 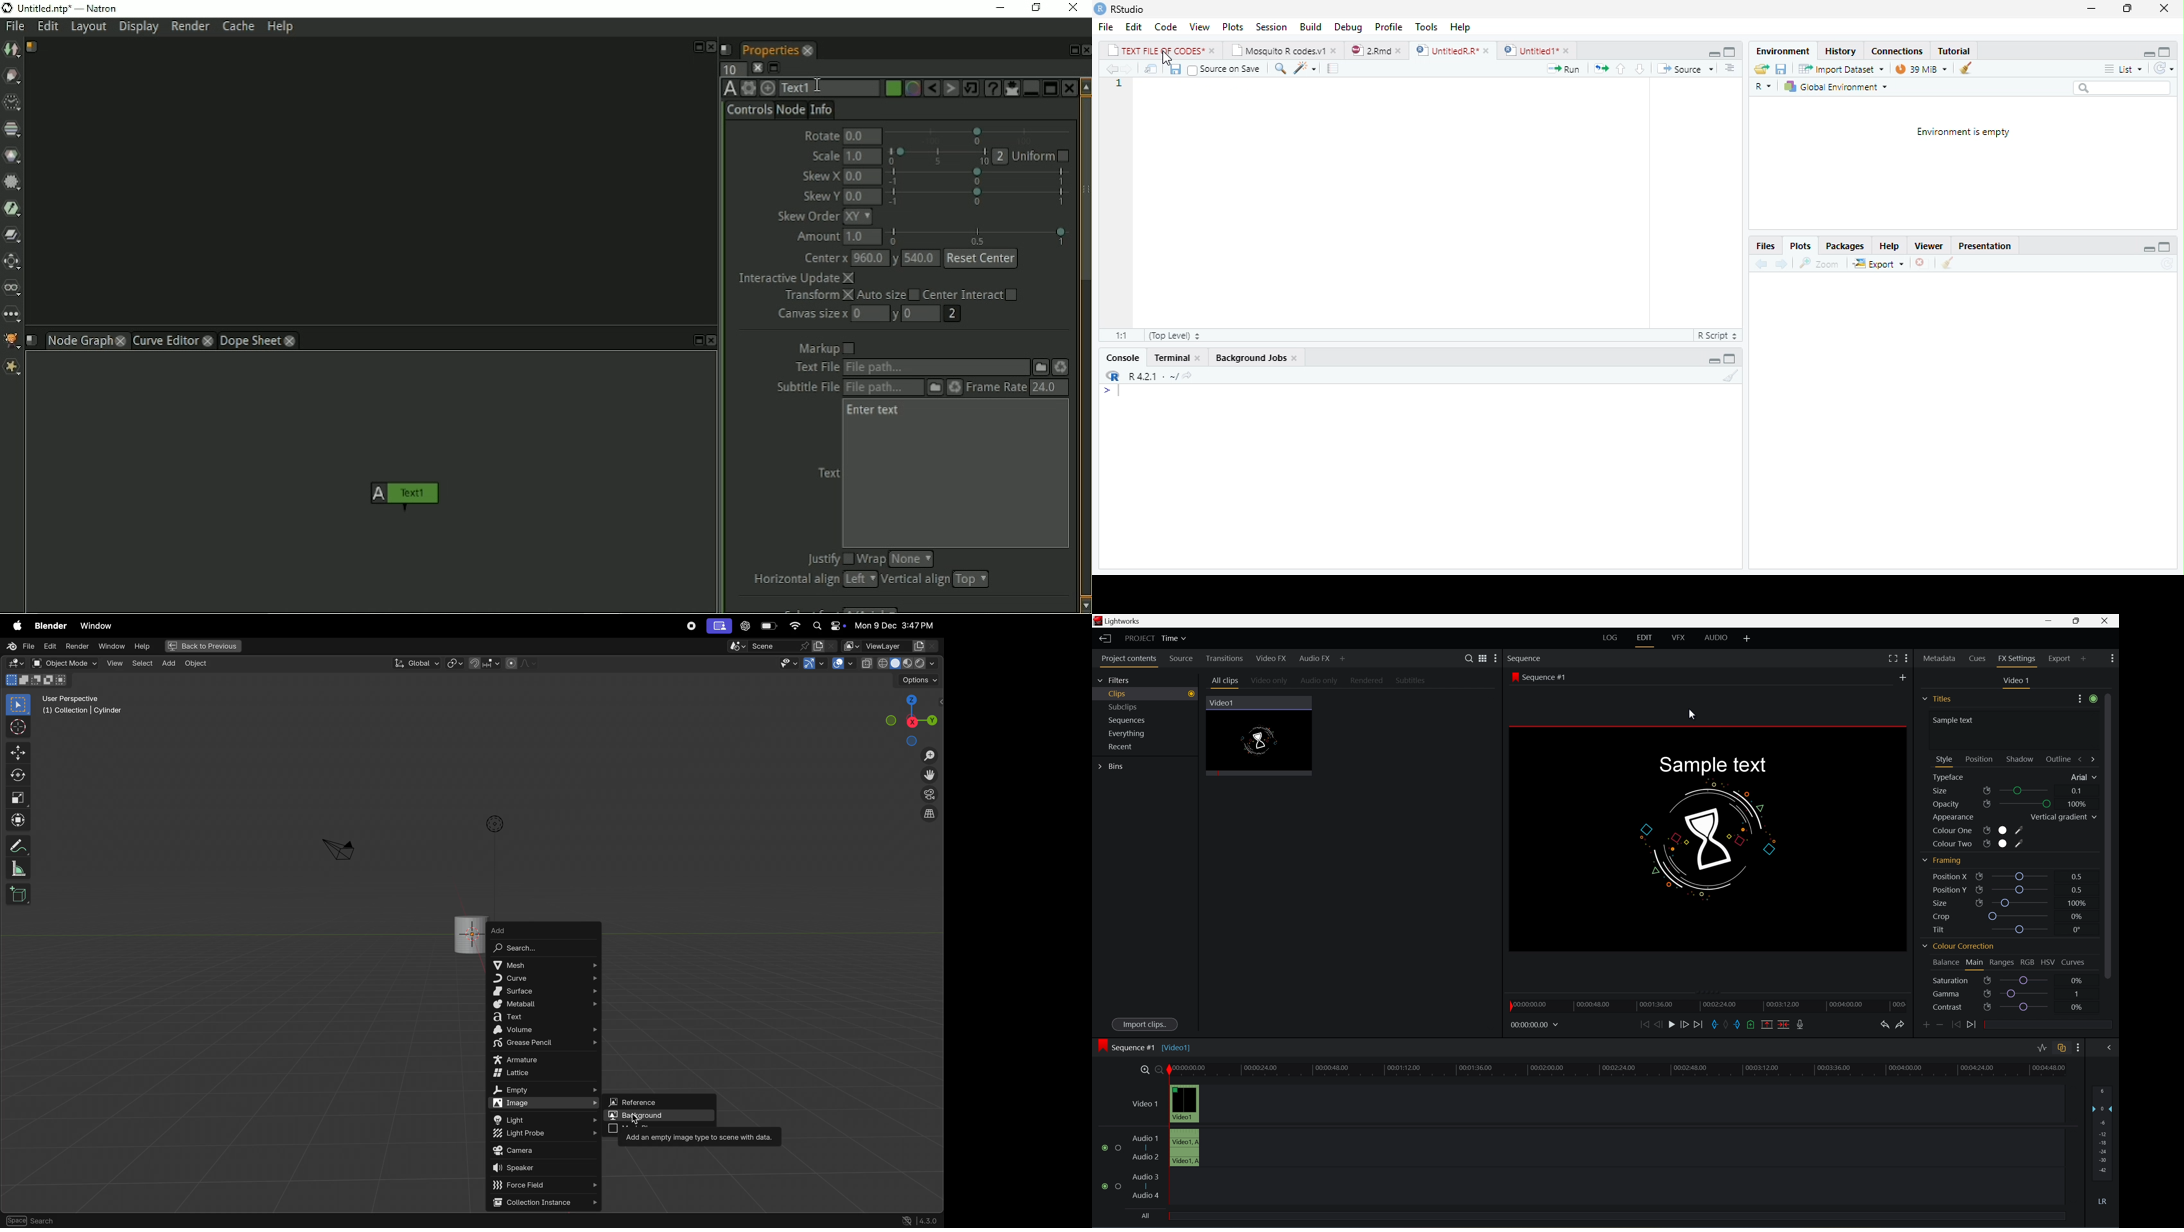 What do you see at coordinates (1711, 765) in the screenshot?
I see `Sample text` at bounding box center [1711, 765].